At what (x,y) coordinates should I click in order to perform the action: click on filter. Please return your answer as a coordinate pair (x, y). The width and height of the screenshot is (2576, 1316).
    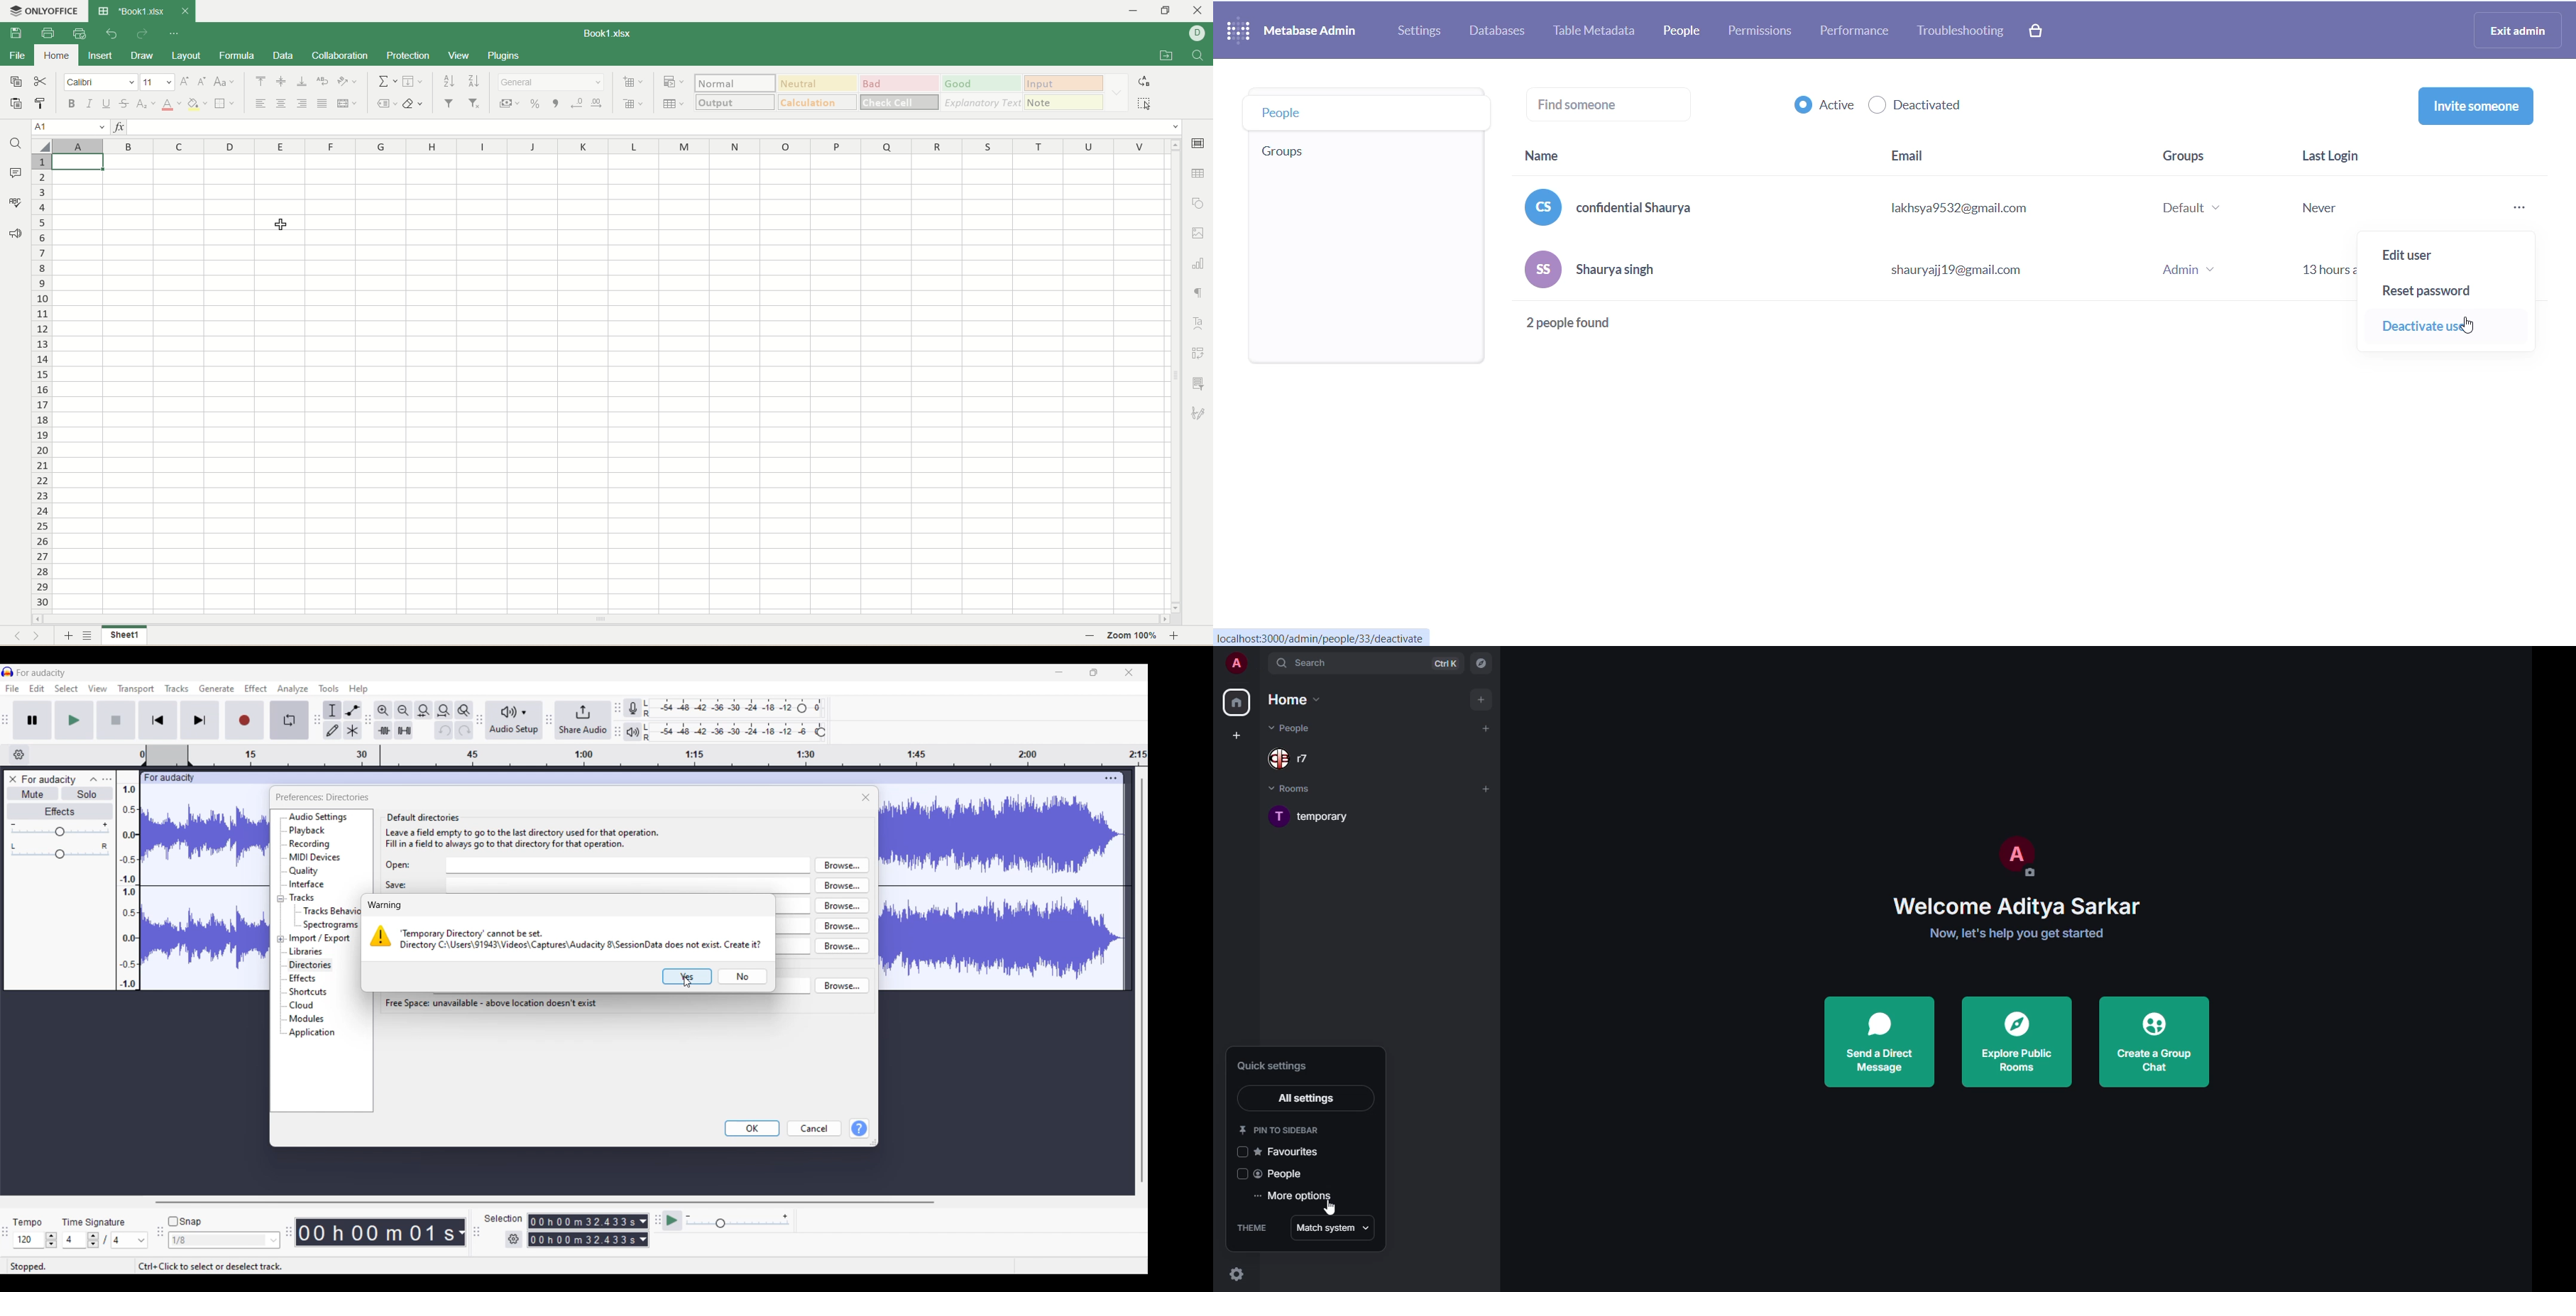
    Looking at the image, I should click on (449, 104).